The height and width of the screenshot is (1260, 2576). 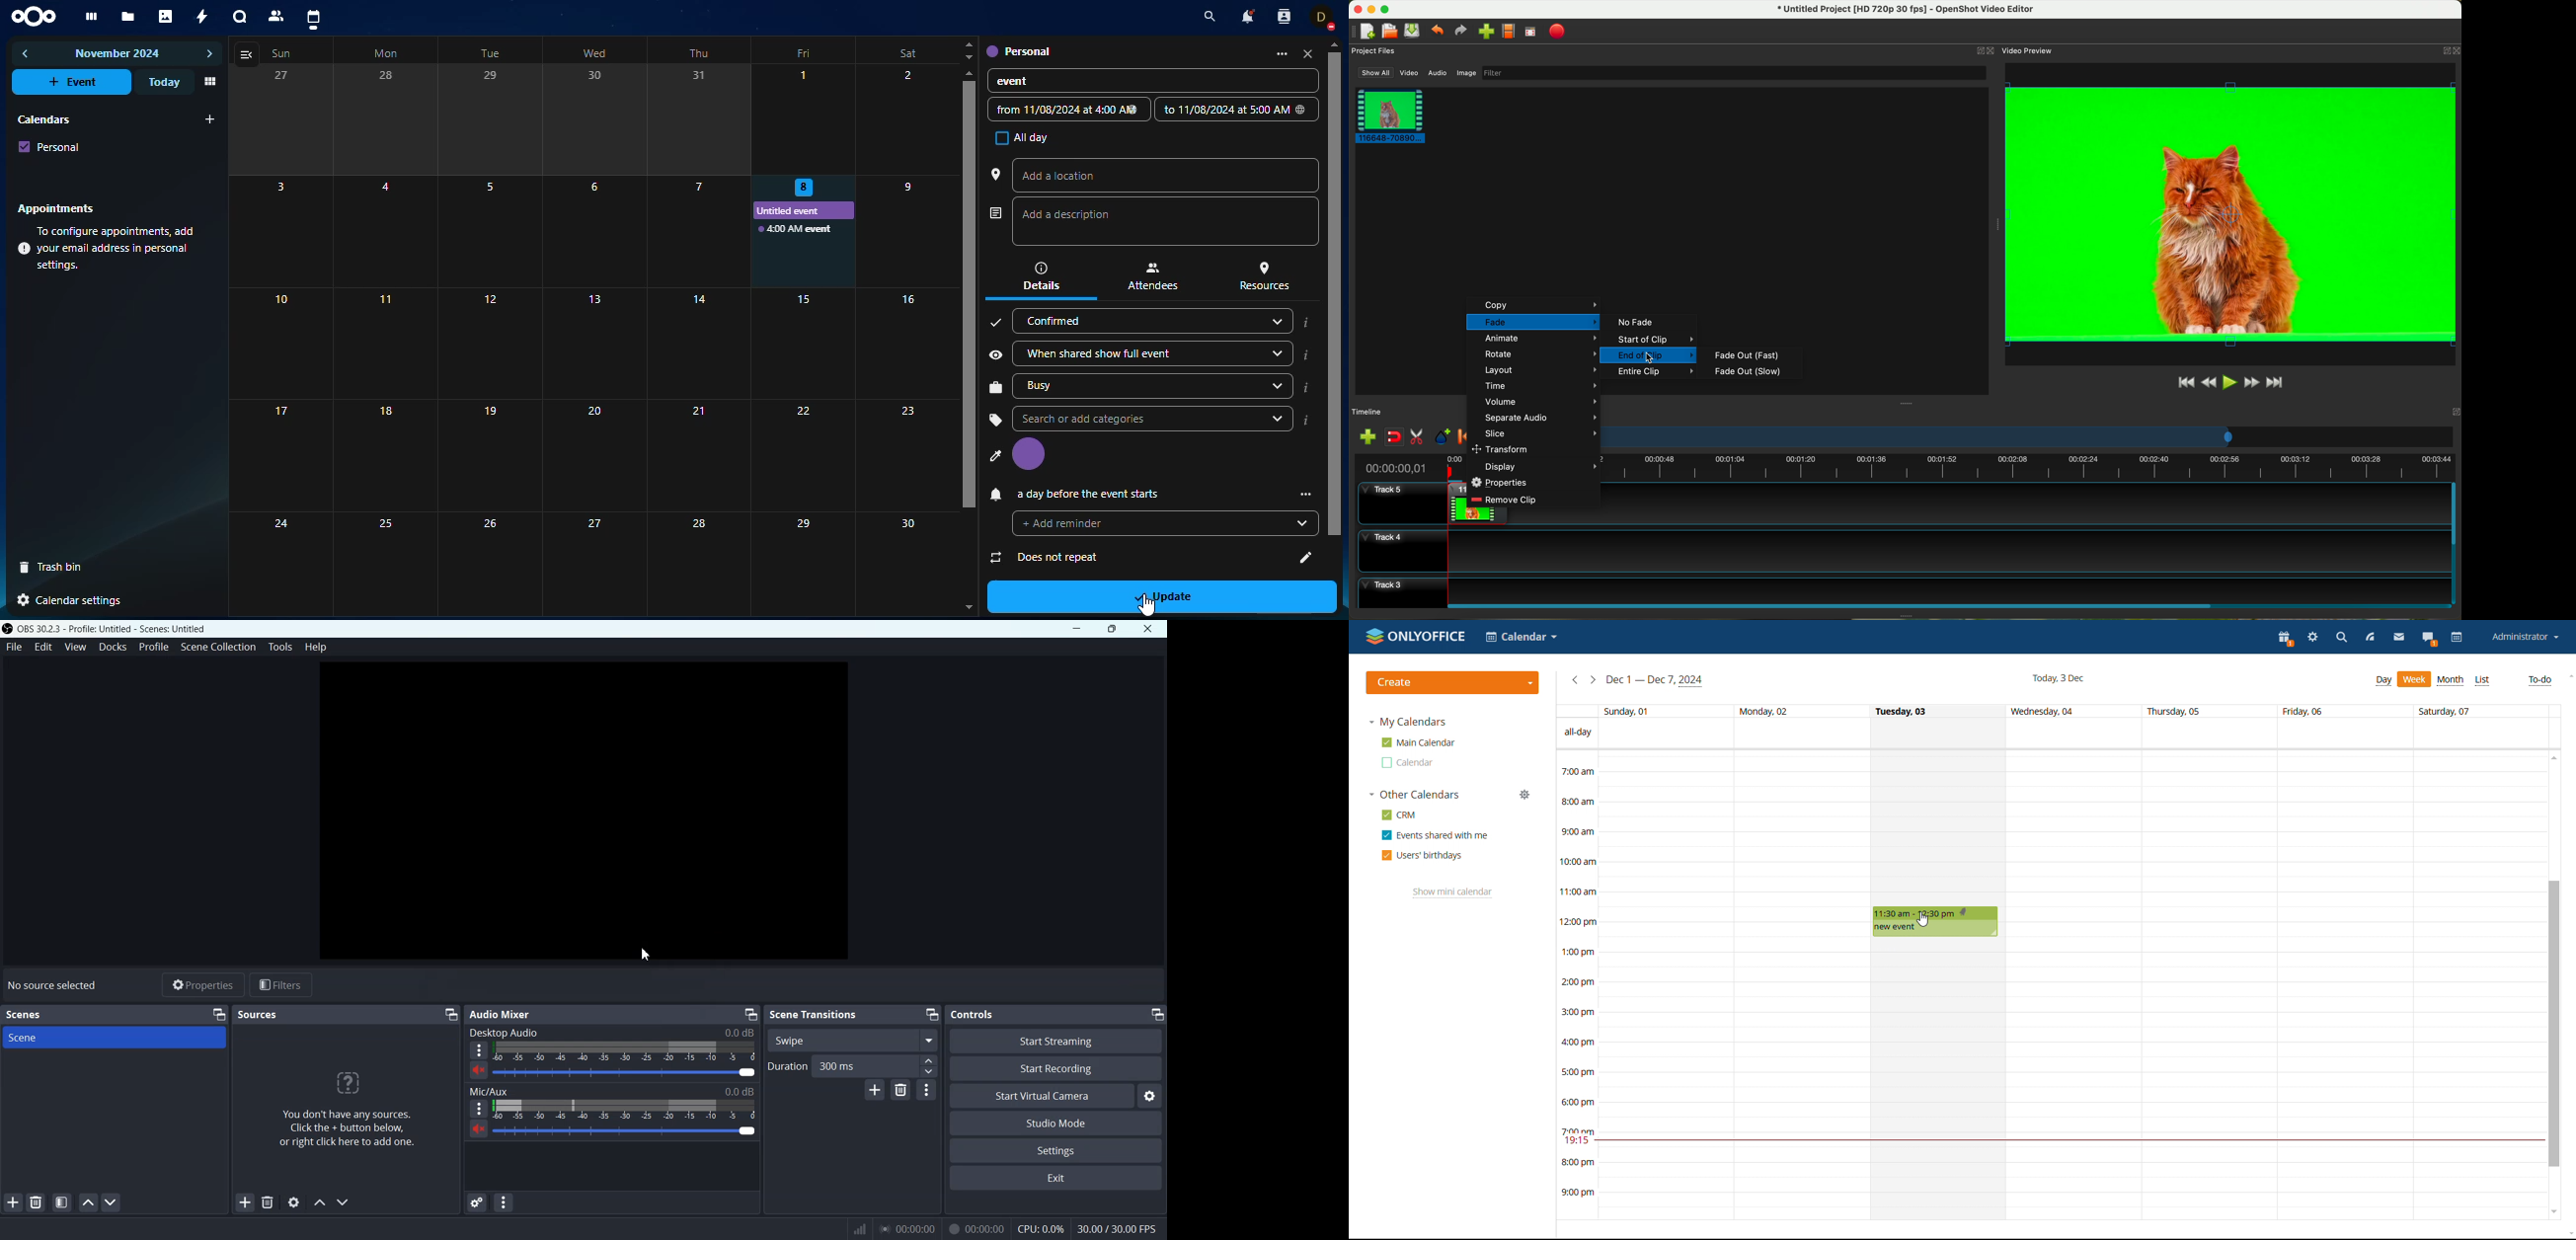 What do you see at coordinates (1395, 437) in the screenshot?
I see `disable snapping` at bounding box center [1395, 437].